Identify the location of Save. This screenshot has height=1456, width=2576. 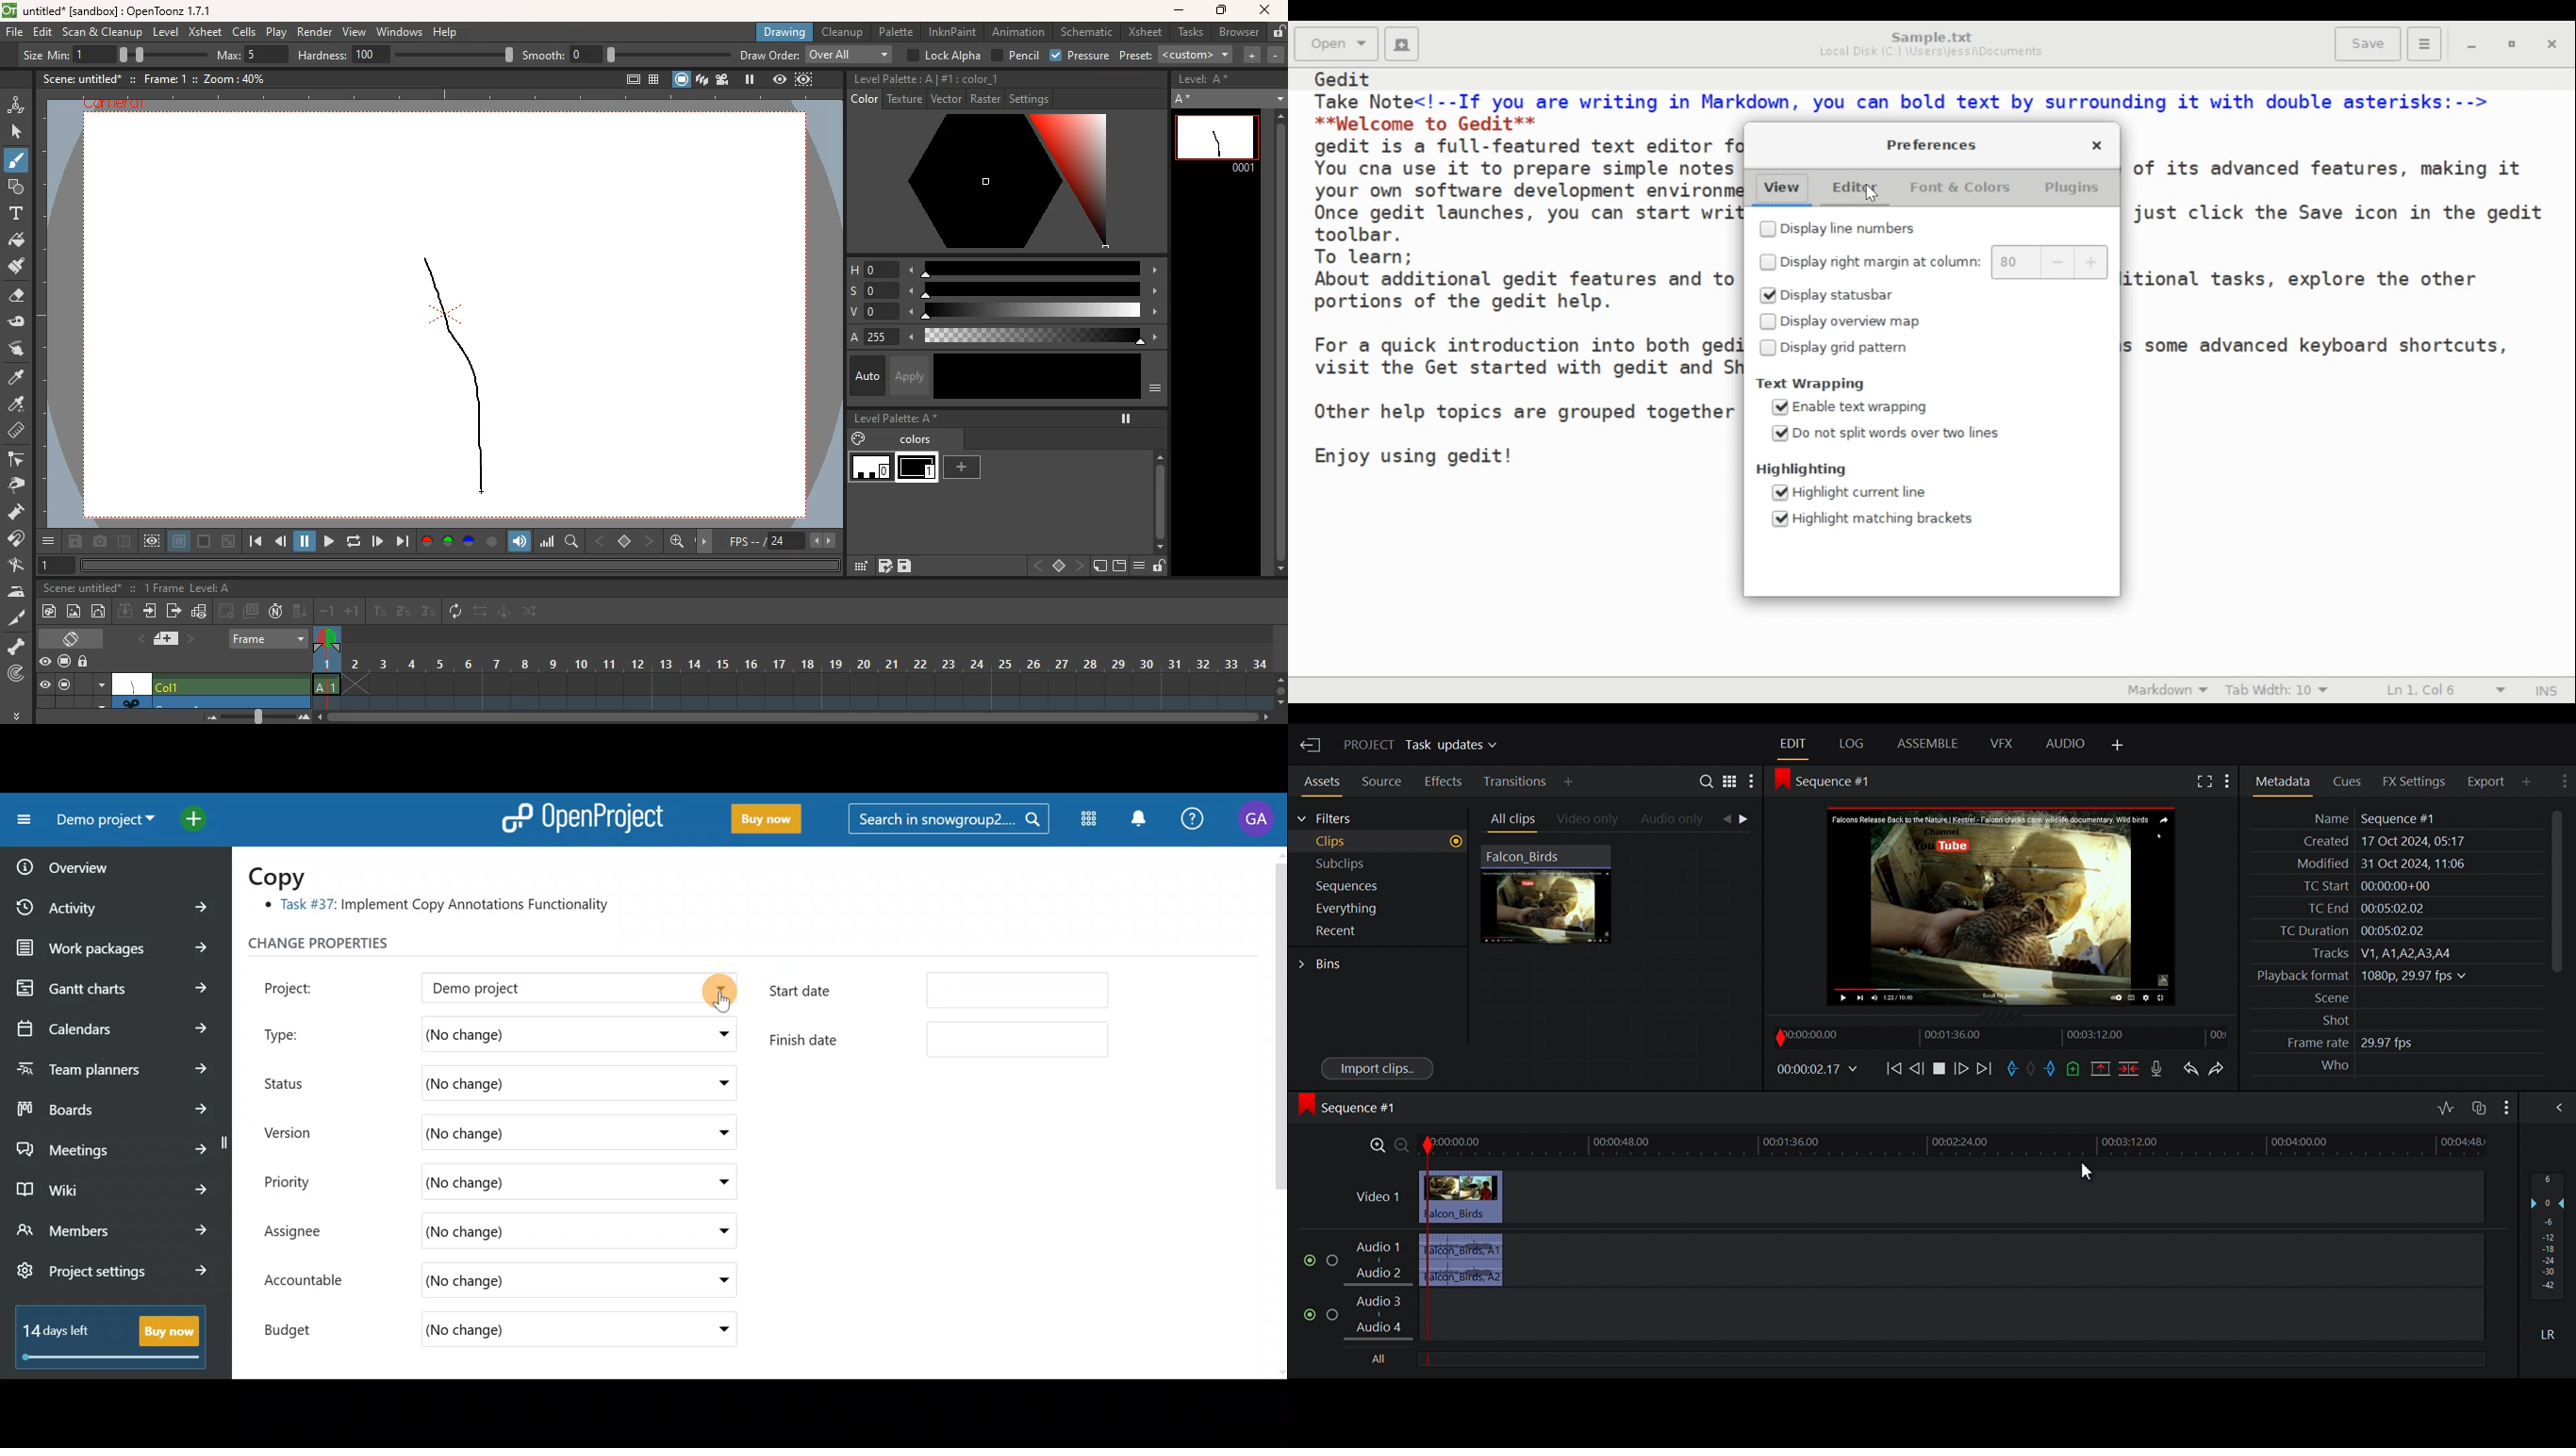
(2368, 44).